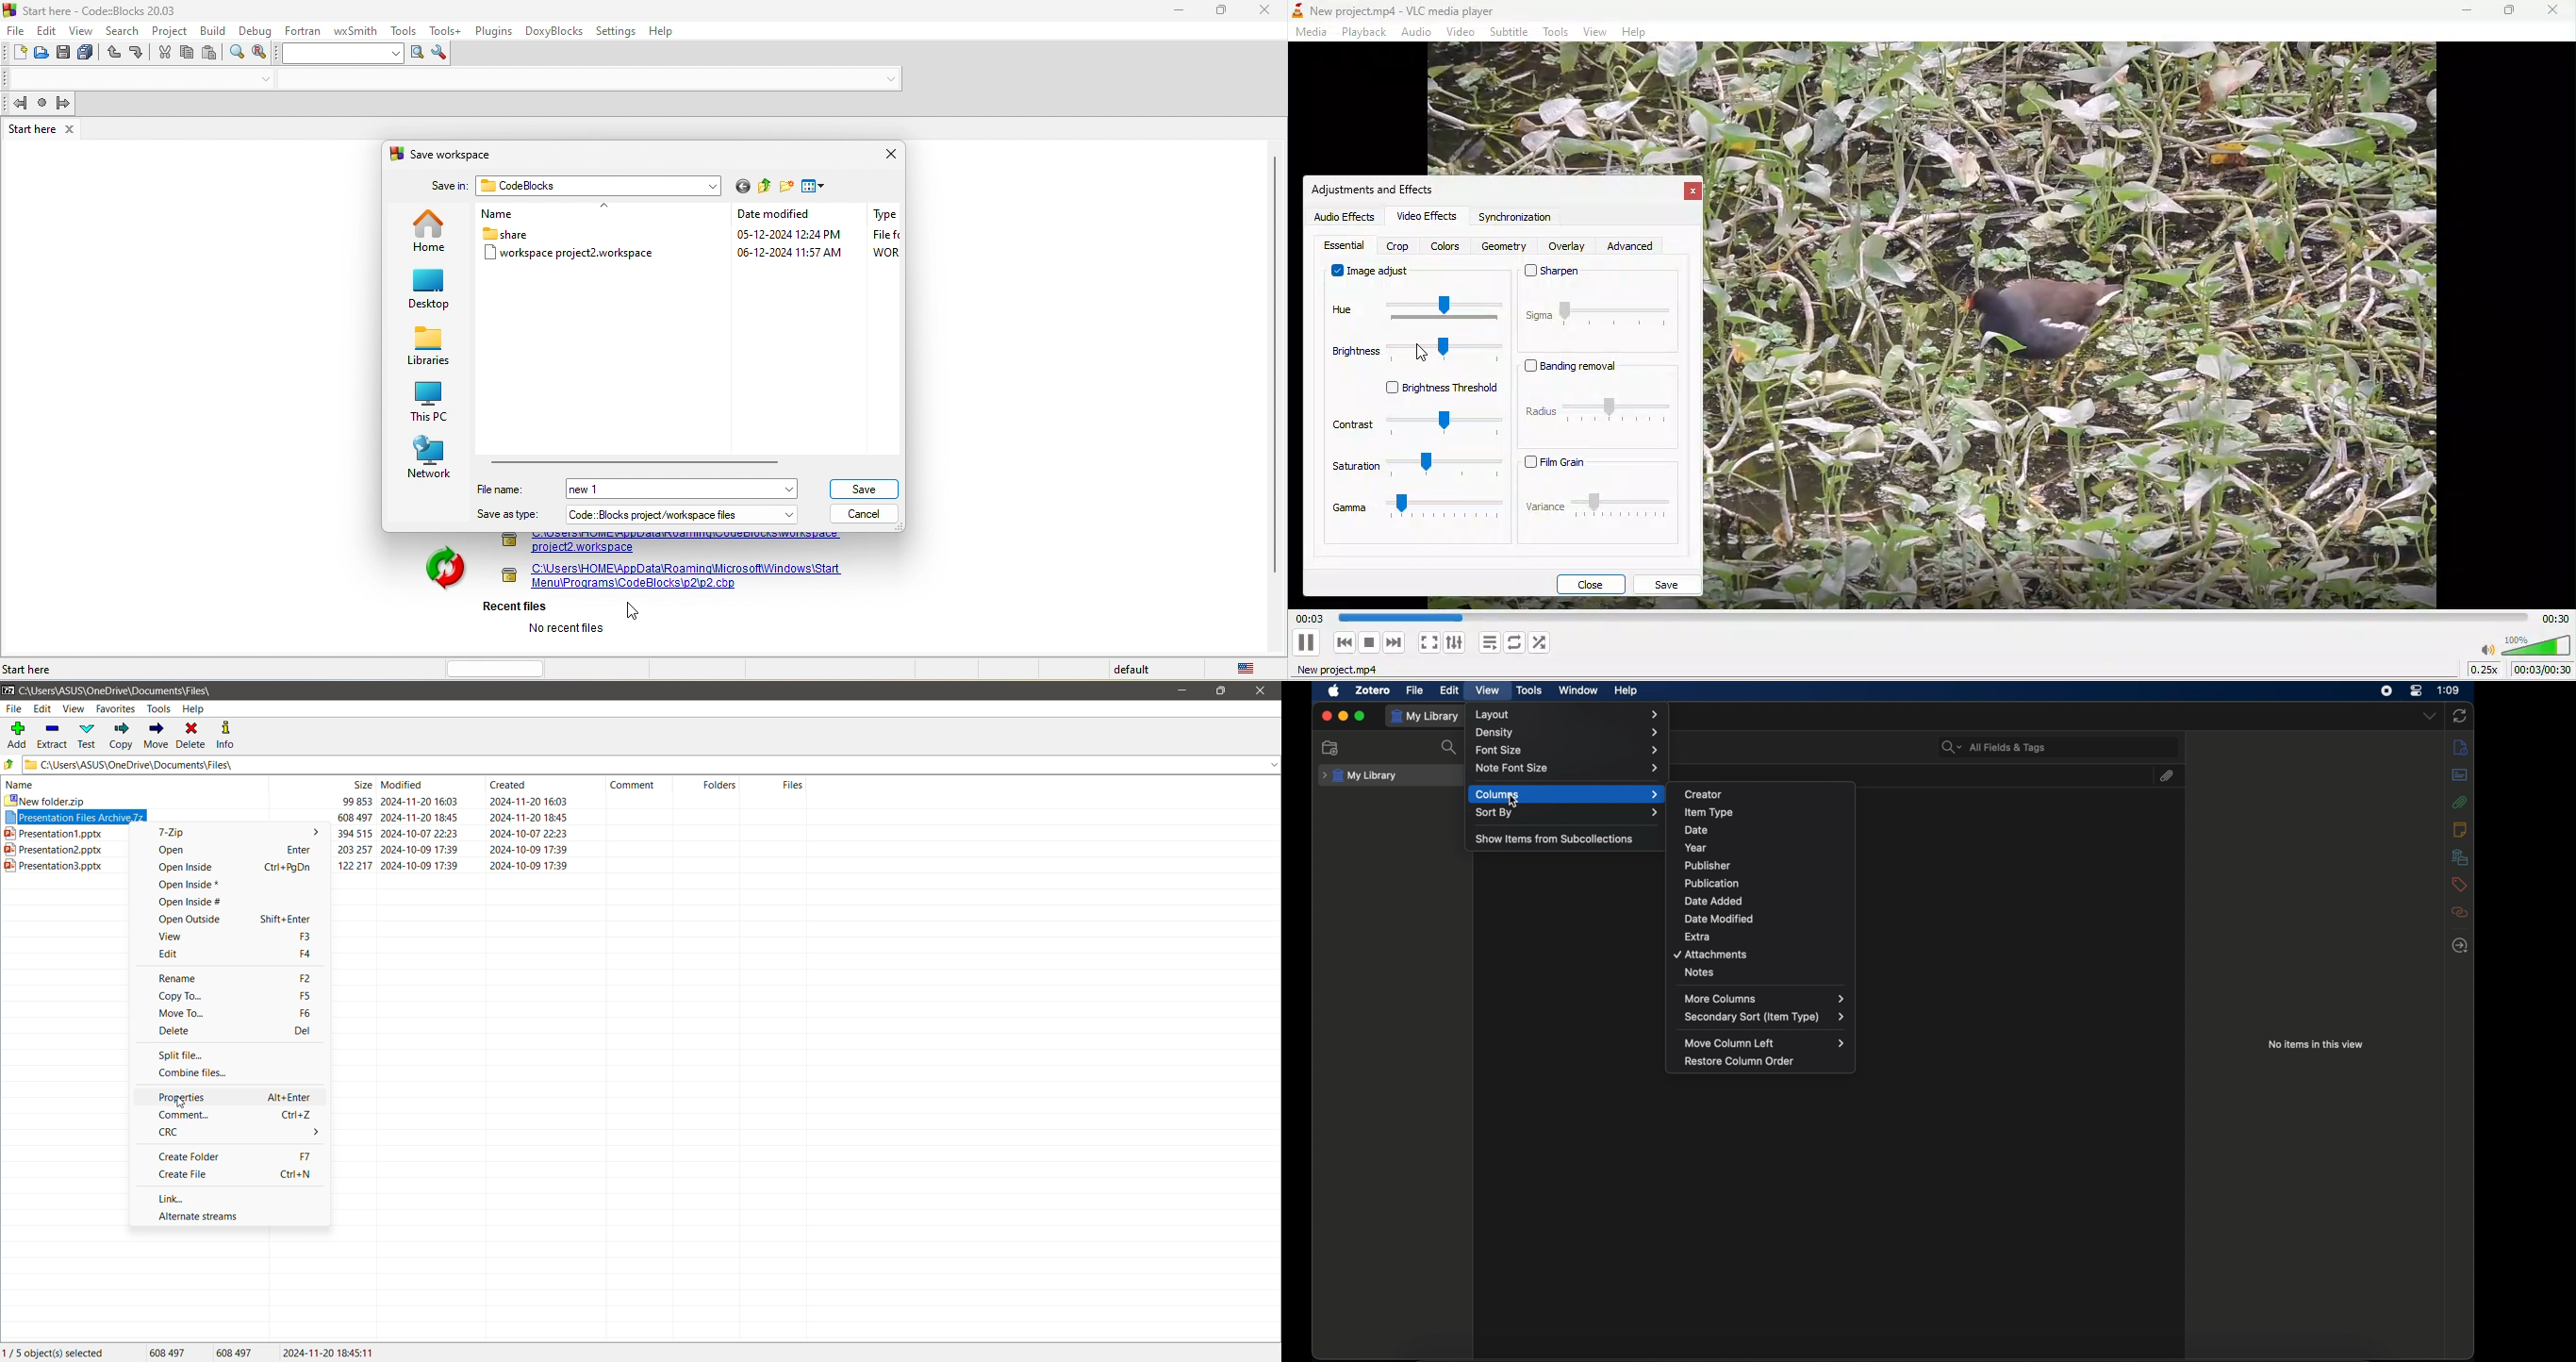 This screenshot has width=2576, height=1372. I want to click on show option window, so click(442, 54).